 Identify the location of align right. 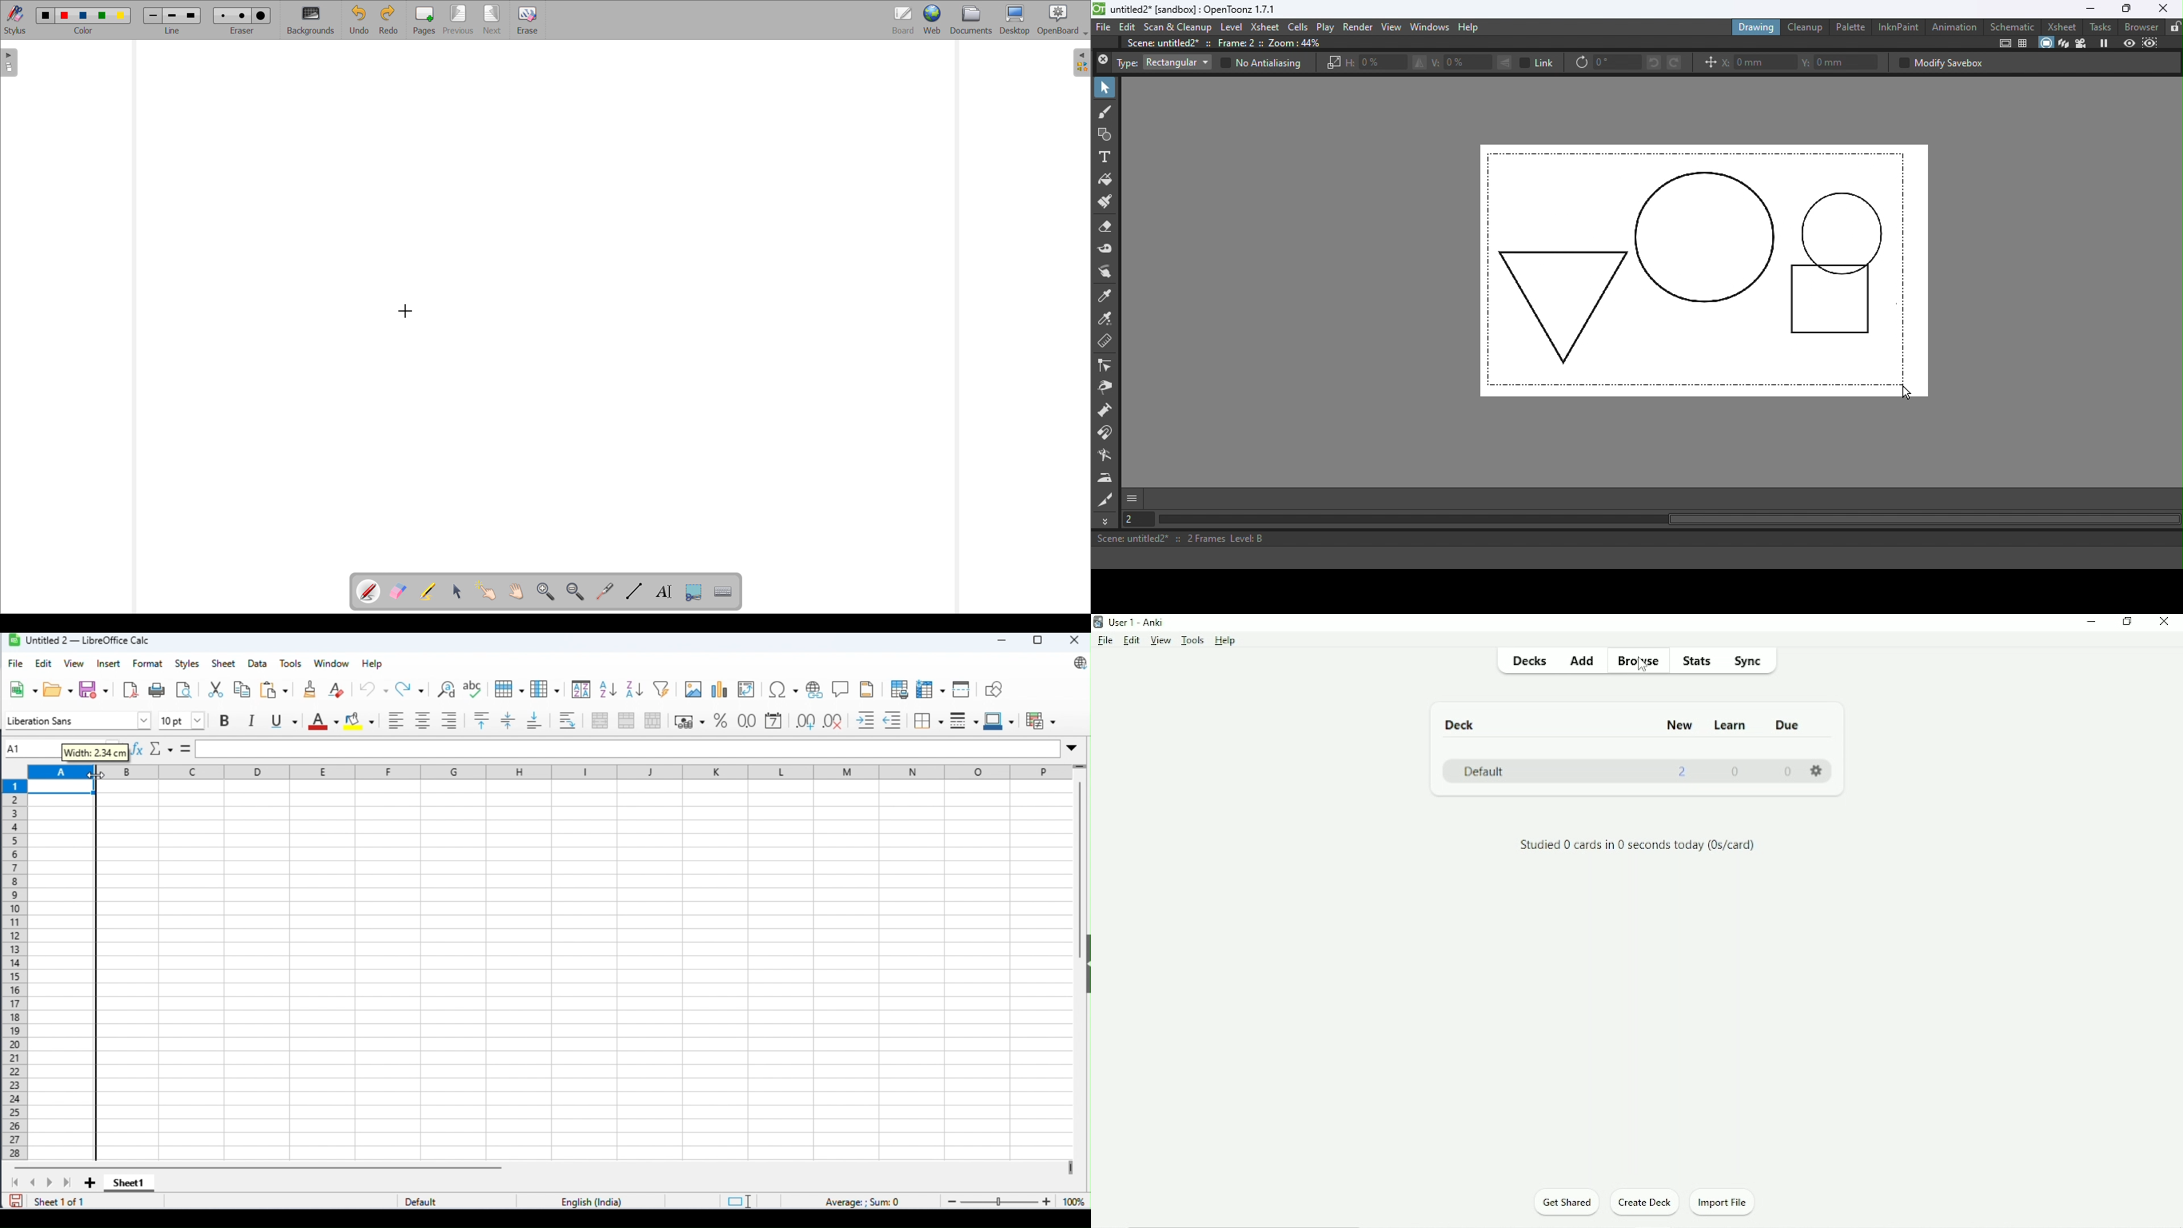
(450, 721).